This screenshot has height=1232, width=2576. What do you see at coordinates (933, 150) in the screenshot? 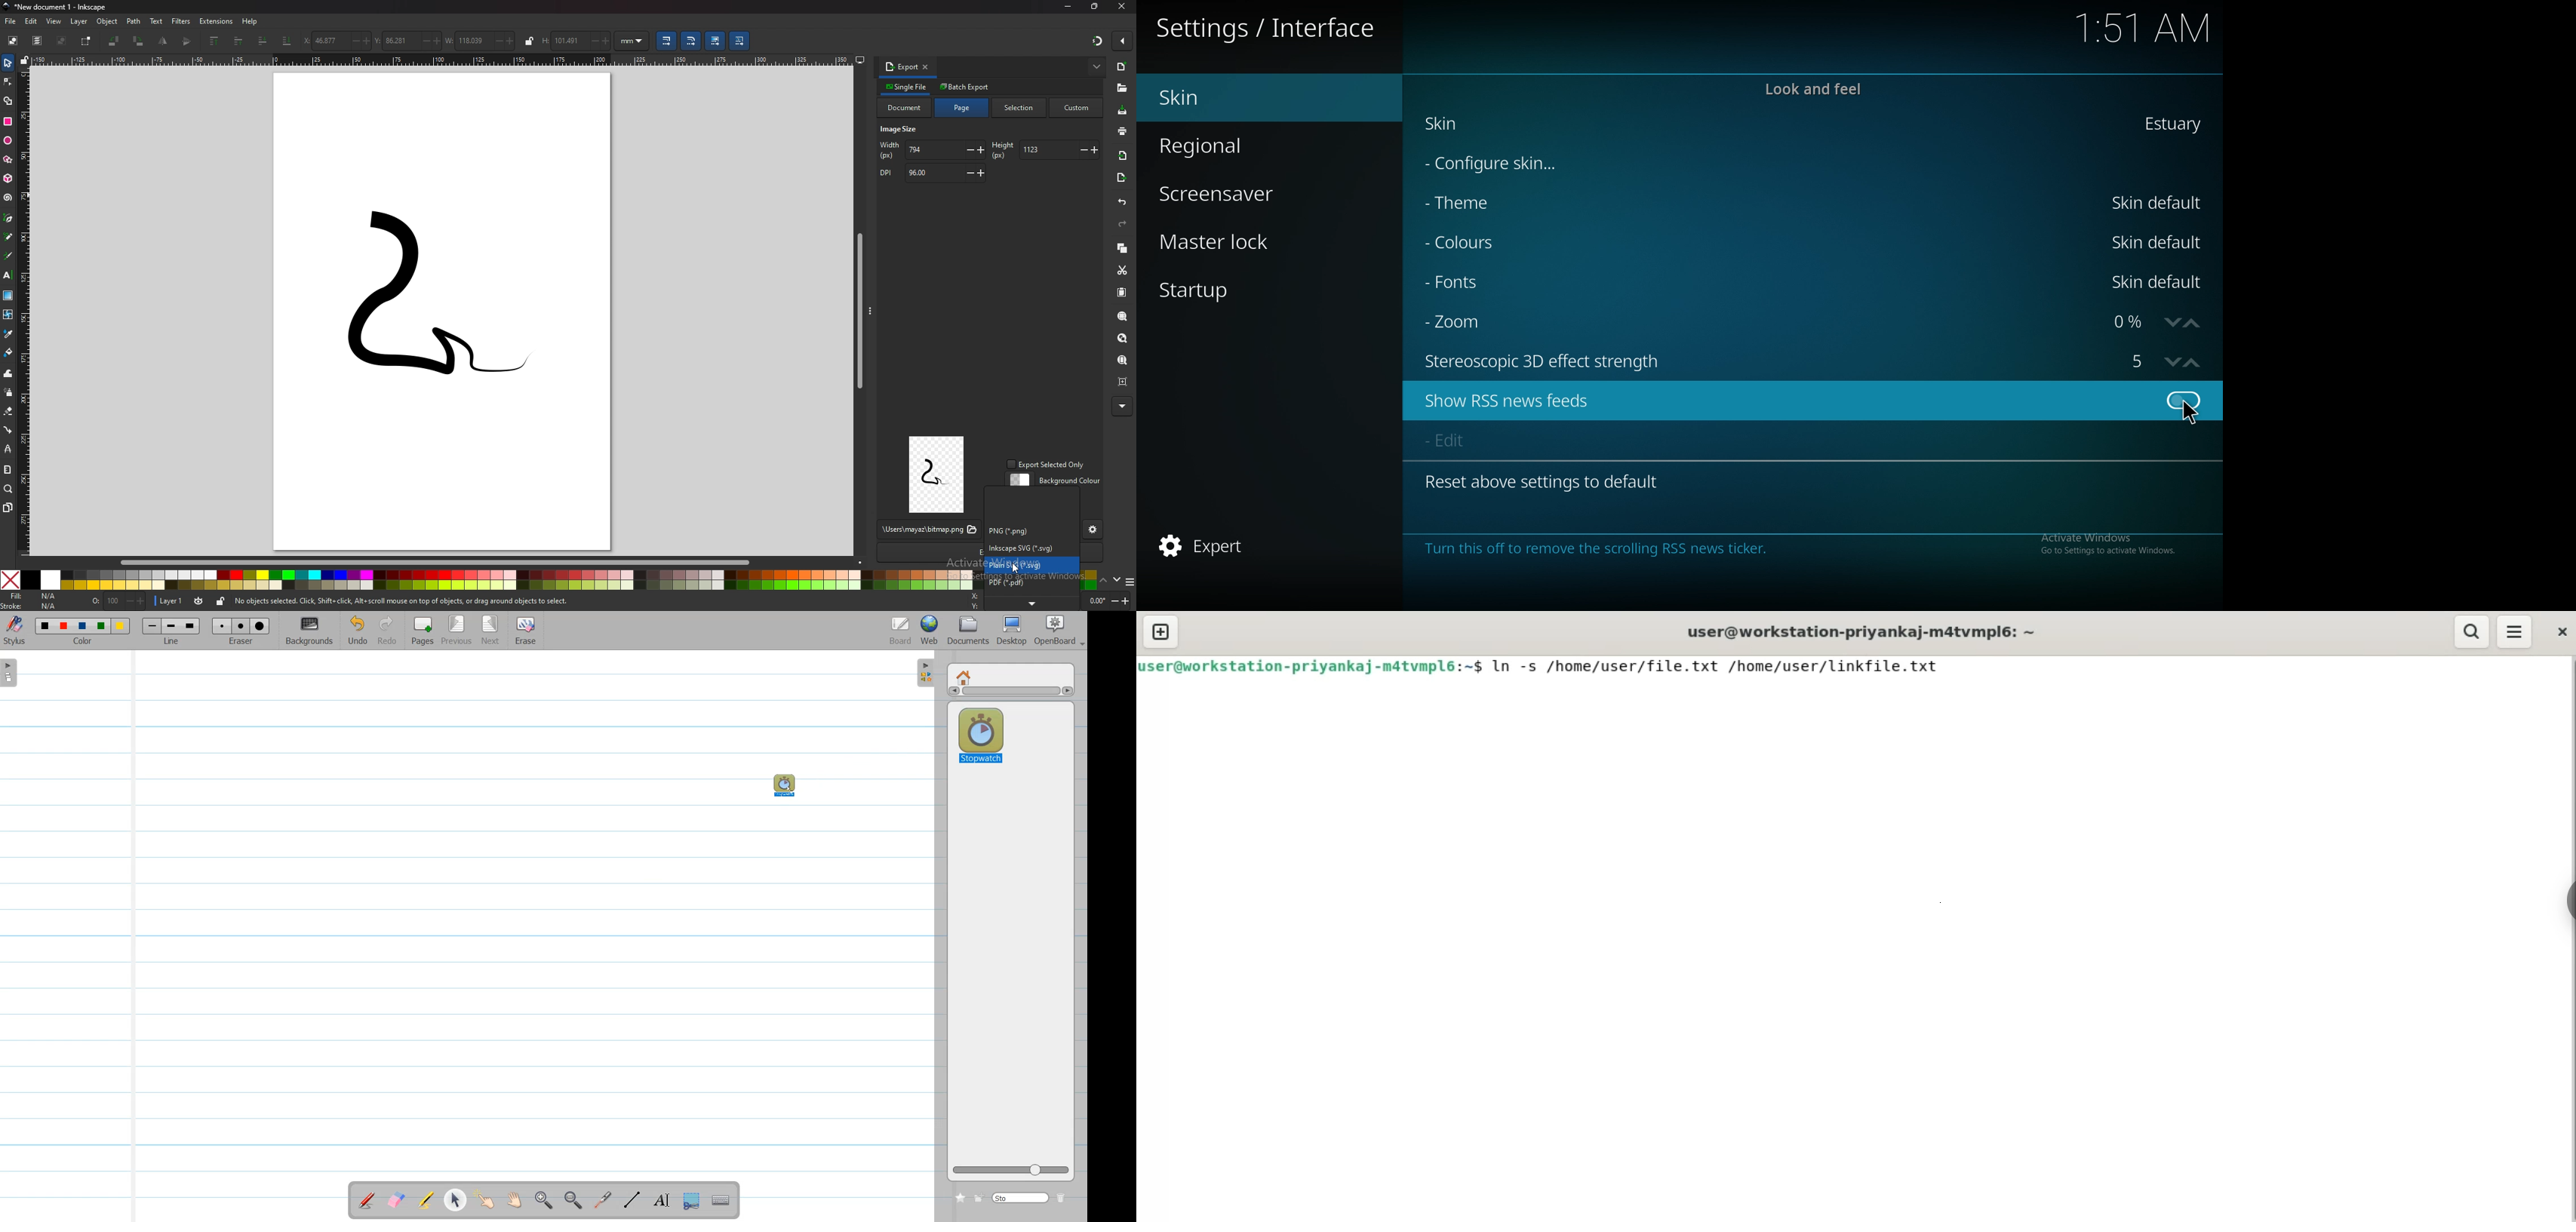
I see `width` at bounding box center [933, 150].